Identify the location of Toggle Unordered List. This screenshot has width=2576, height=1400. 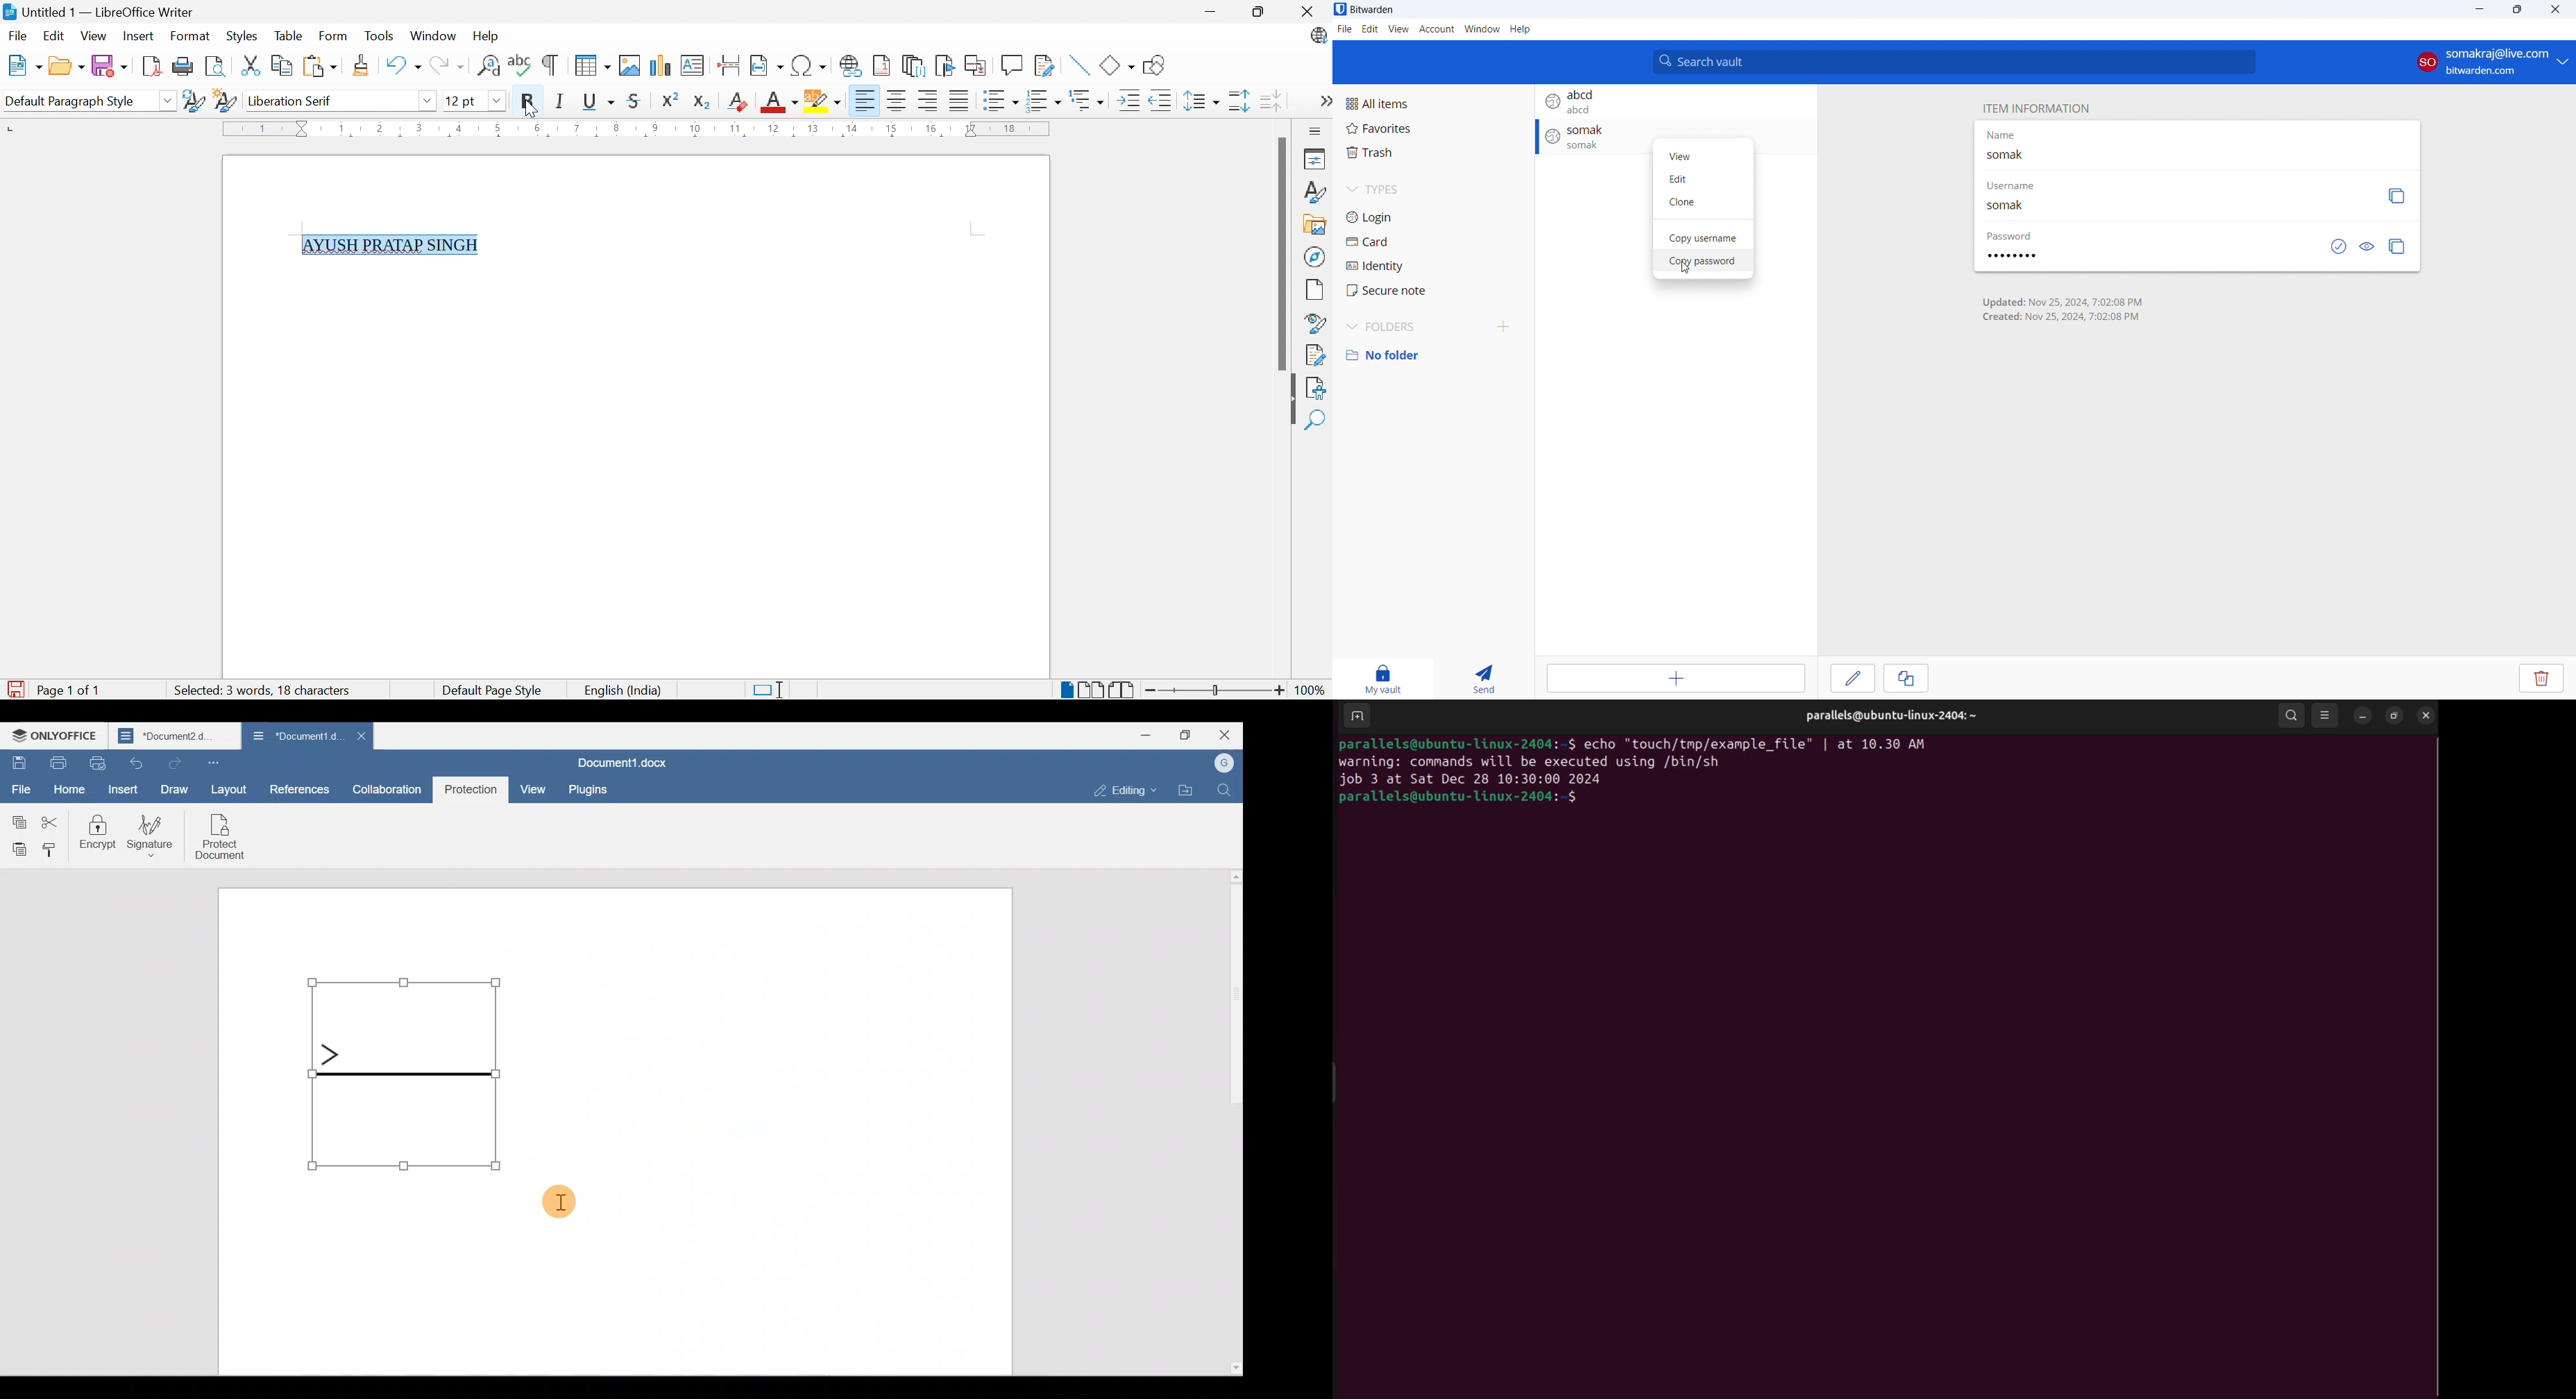
(1001, 101).